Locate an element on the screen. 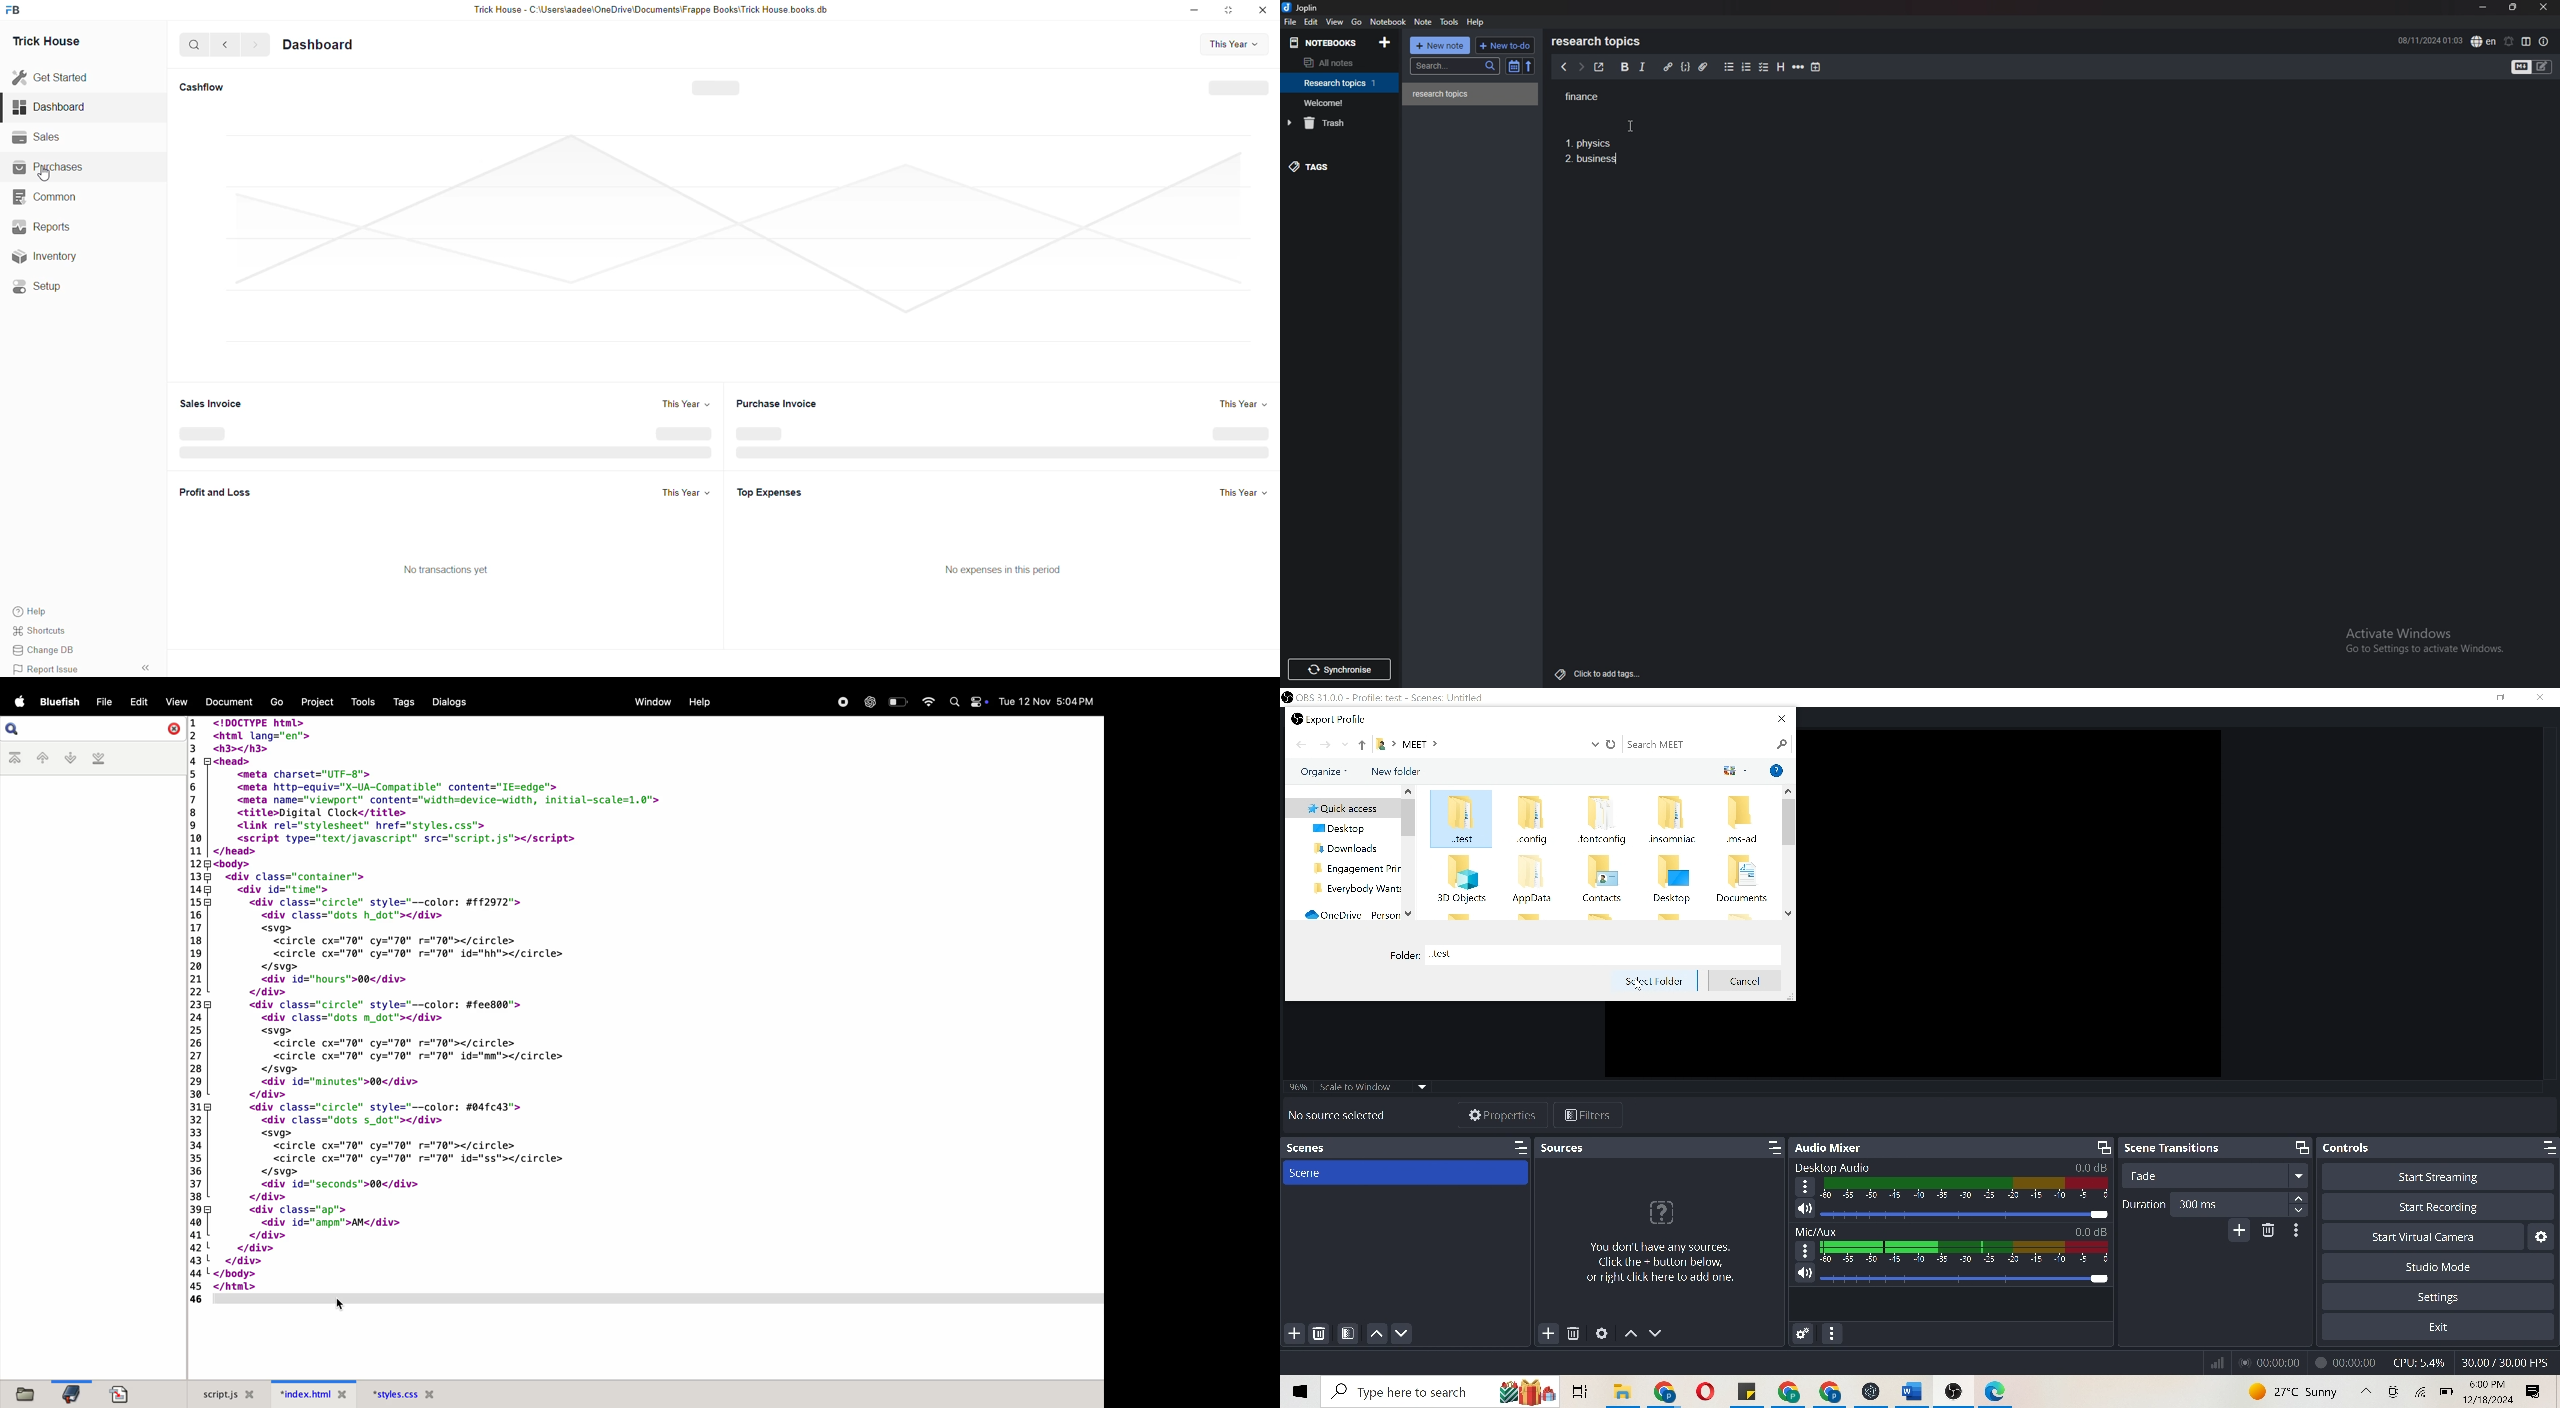 This screenshot has width=2576, height=1428. icon is located at coordinates (1958, 1391).